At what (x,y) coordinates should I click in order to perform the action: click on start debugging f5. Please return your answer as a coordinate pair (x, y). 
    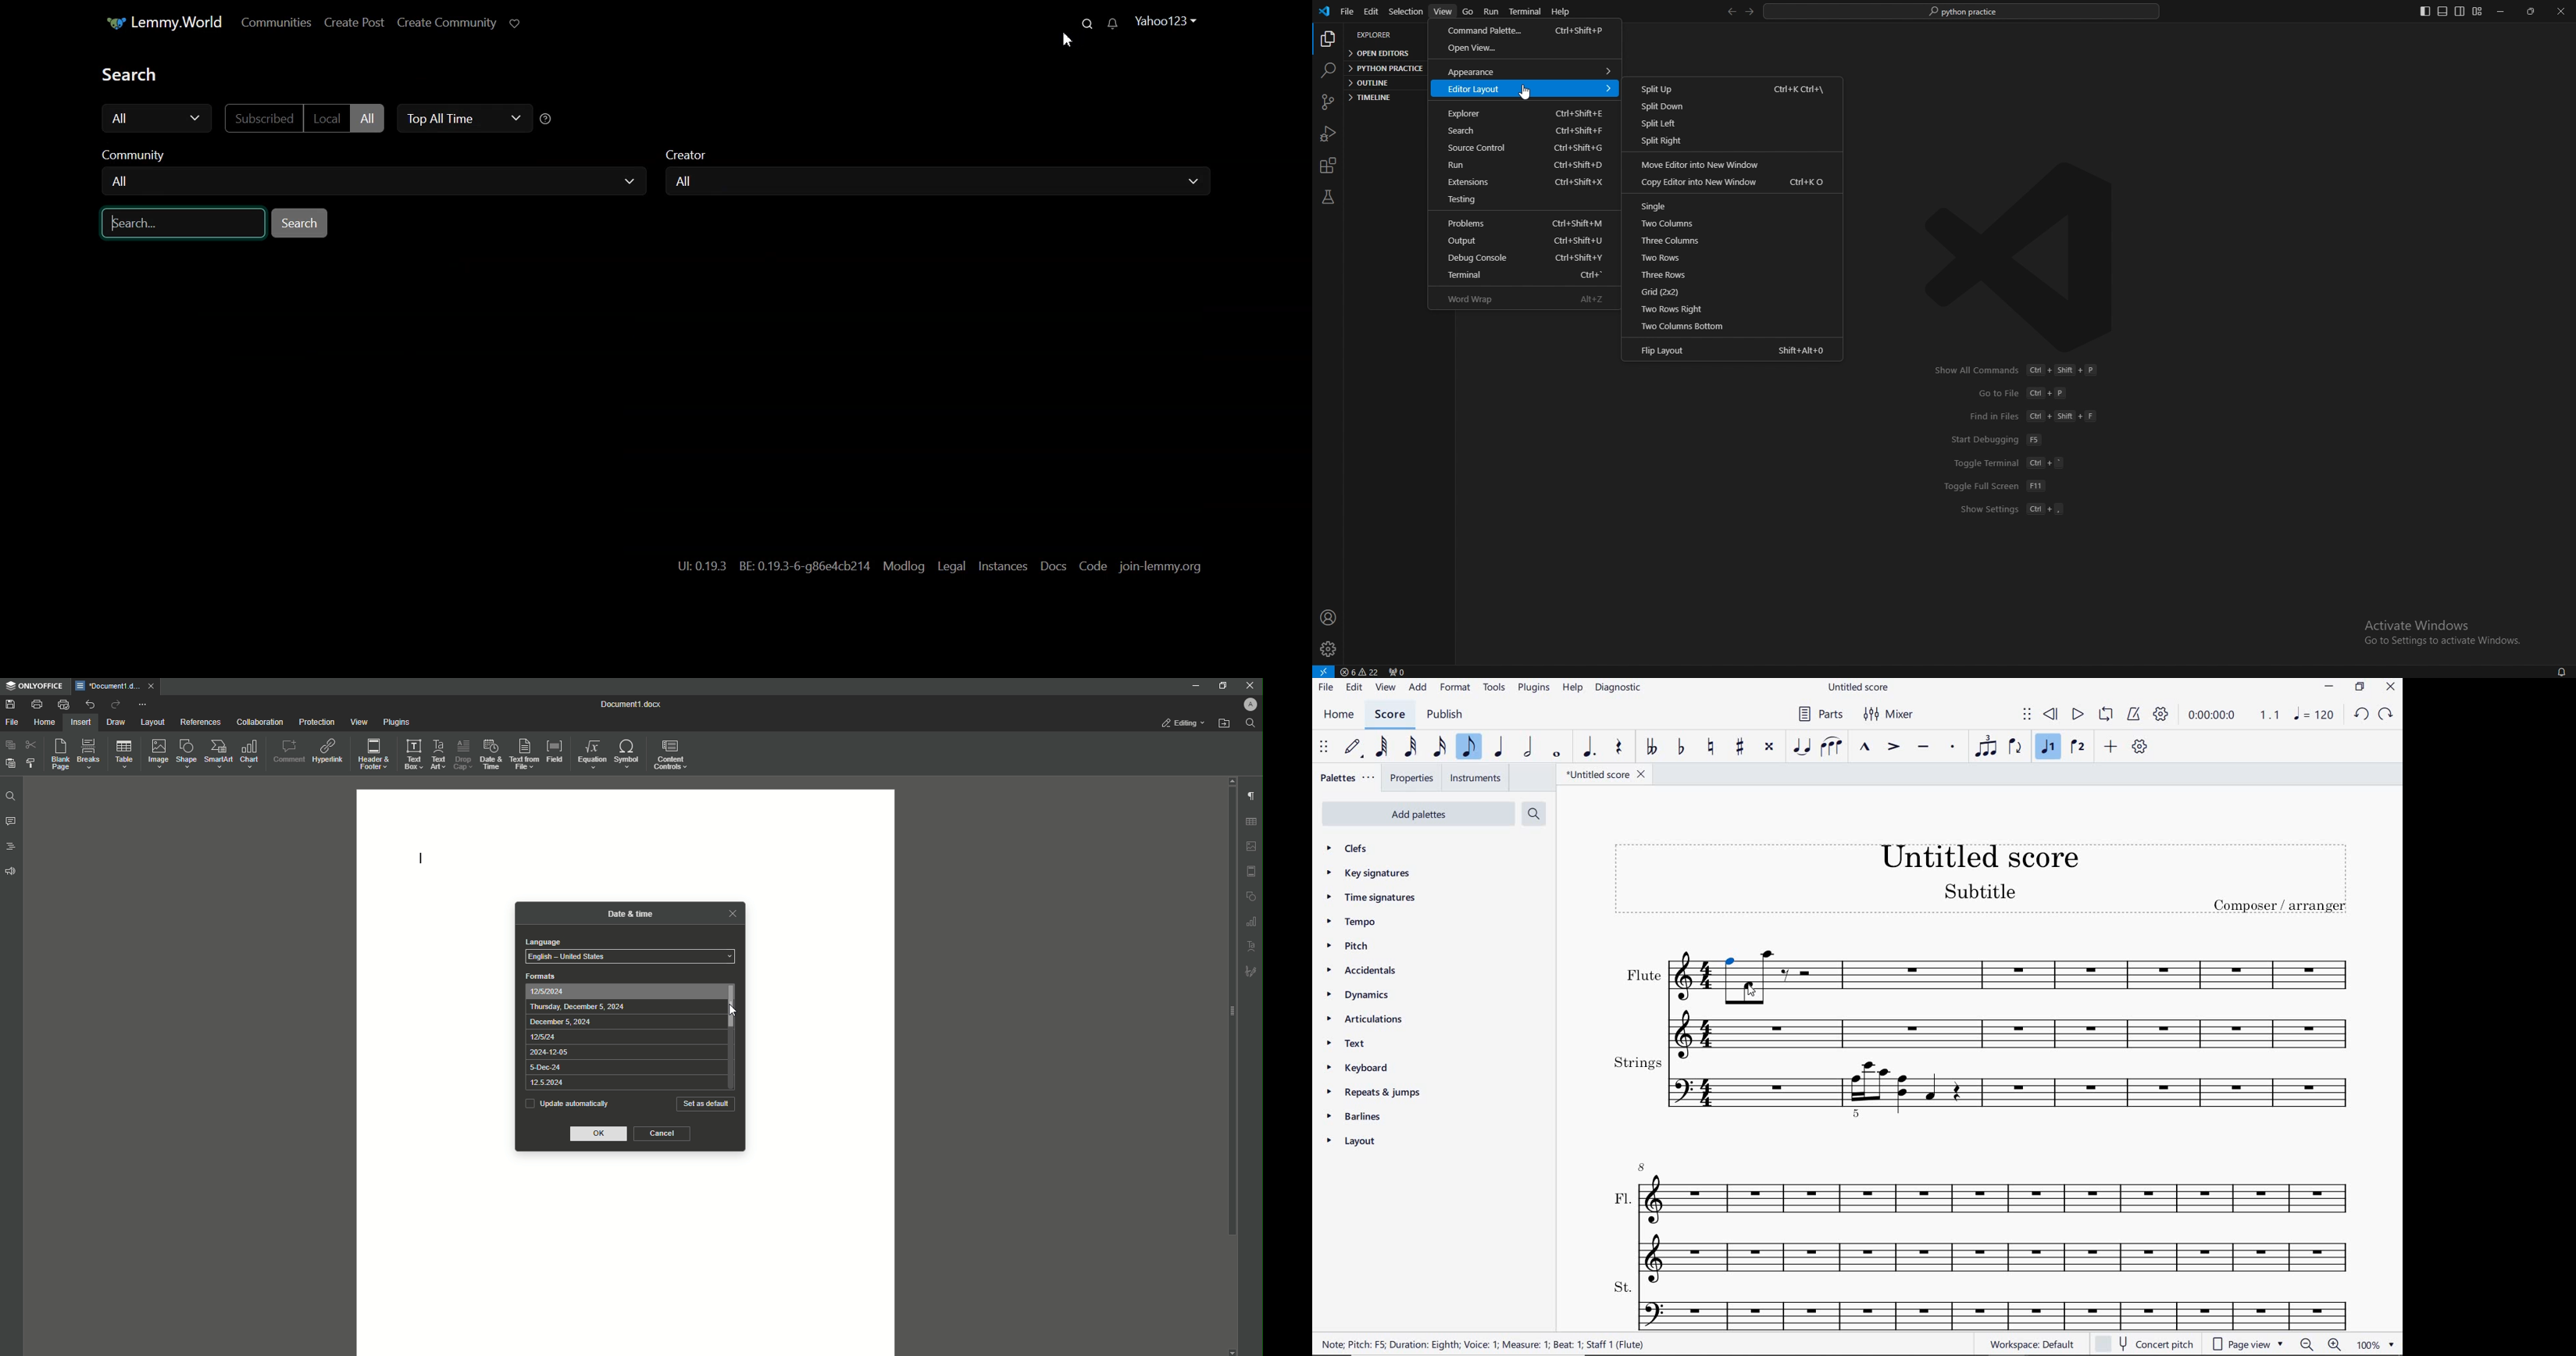
    Looking at the image, I should click on (1999, 440).